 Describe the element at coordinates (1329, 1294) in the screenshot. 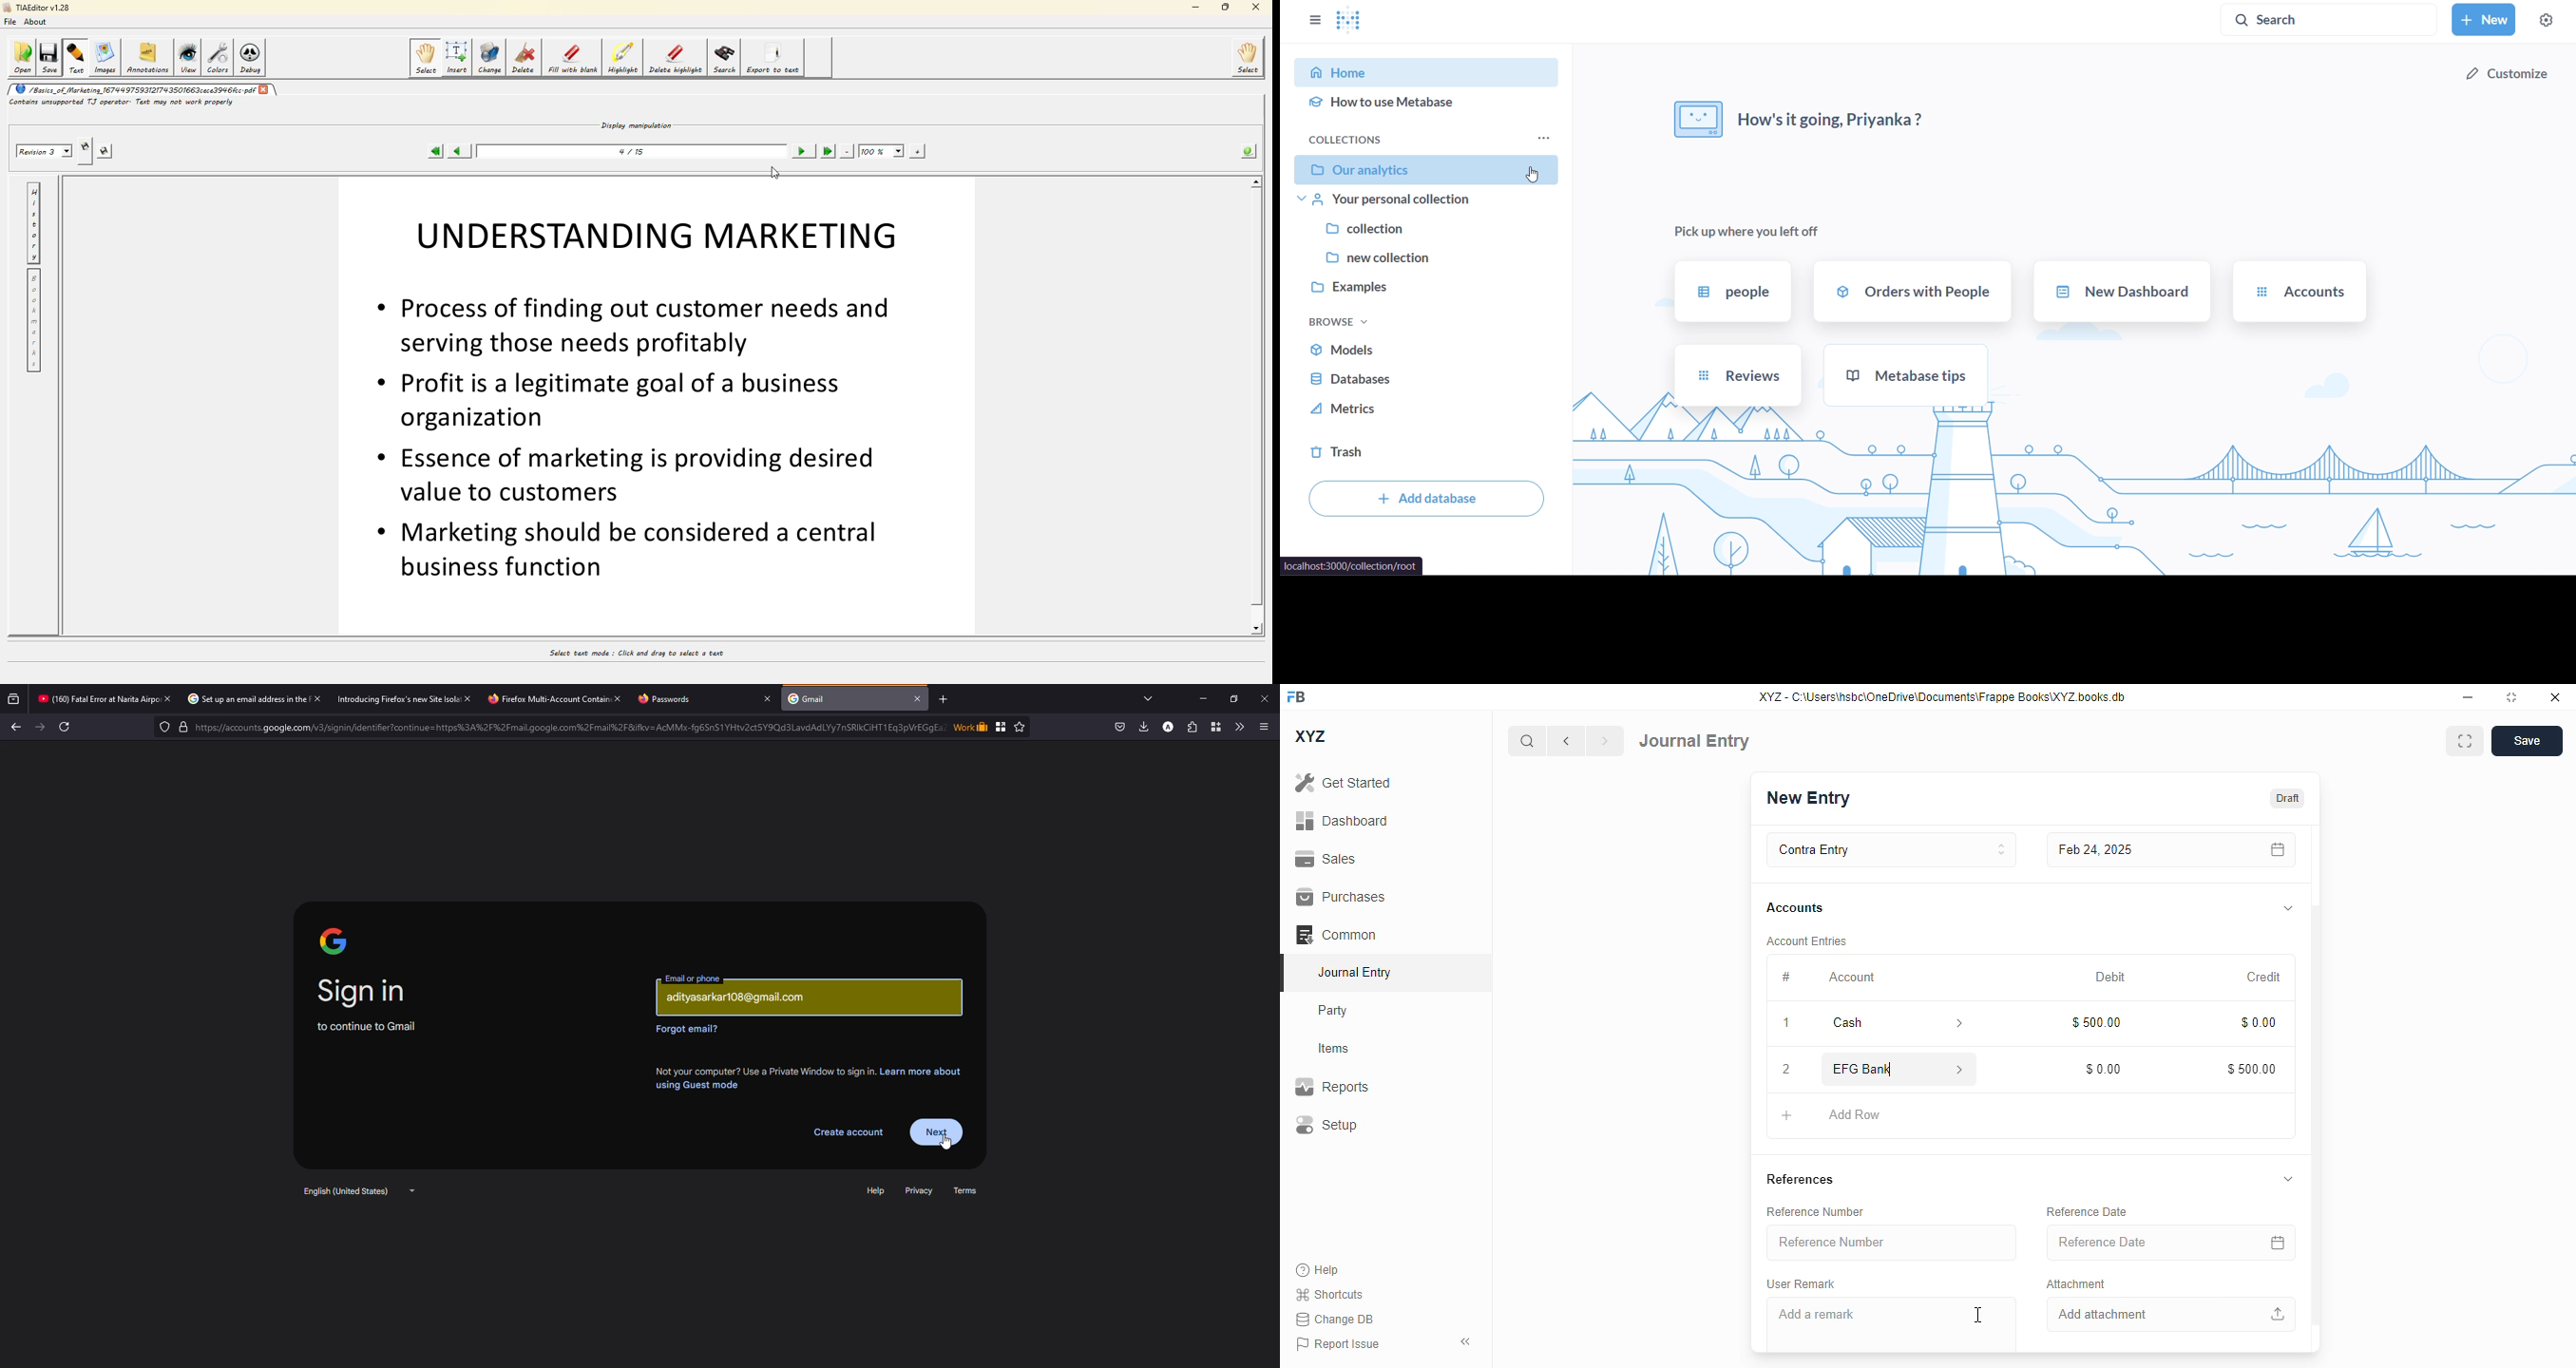

I see `shortcuts` at that location.